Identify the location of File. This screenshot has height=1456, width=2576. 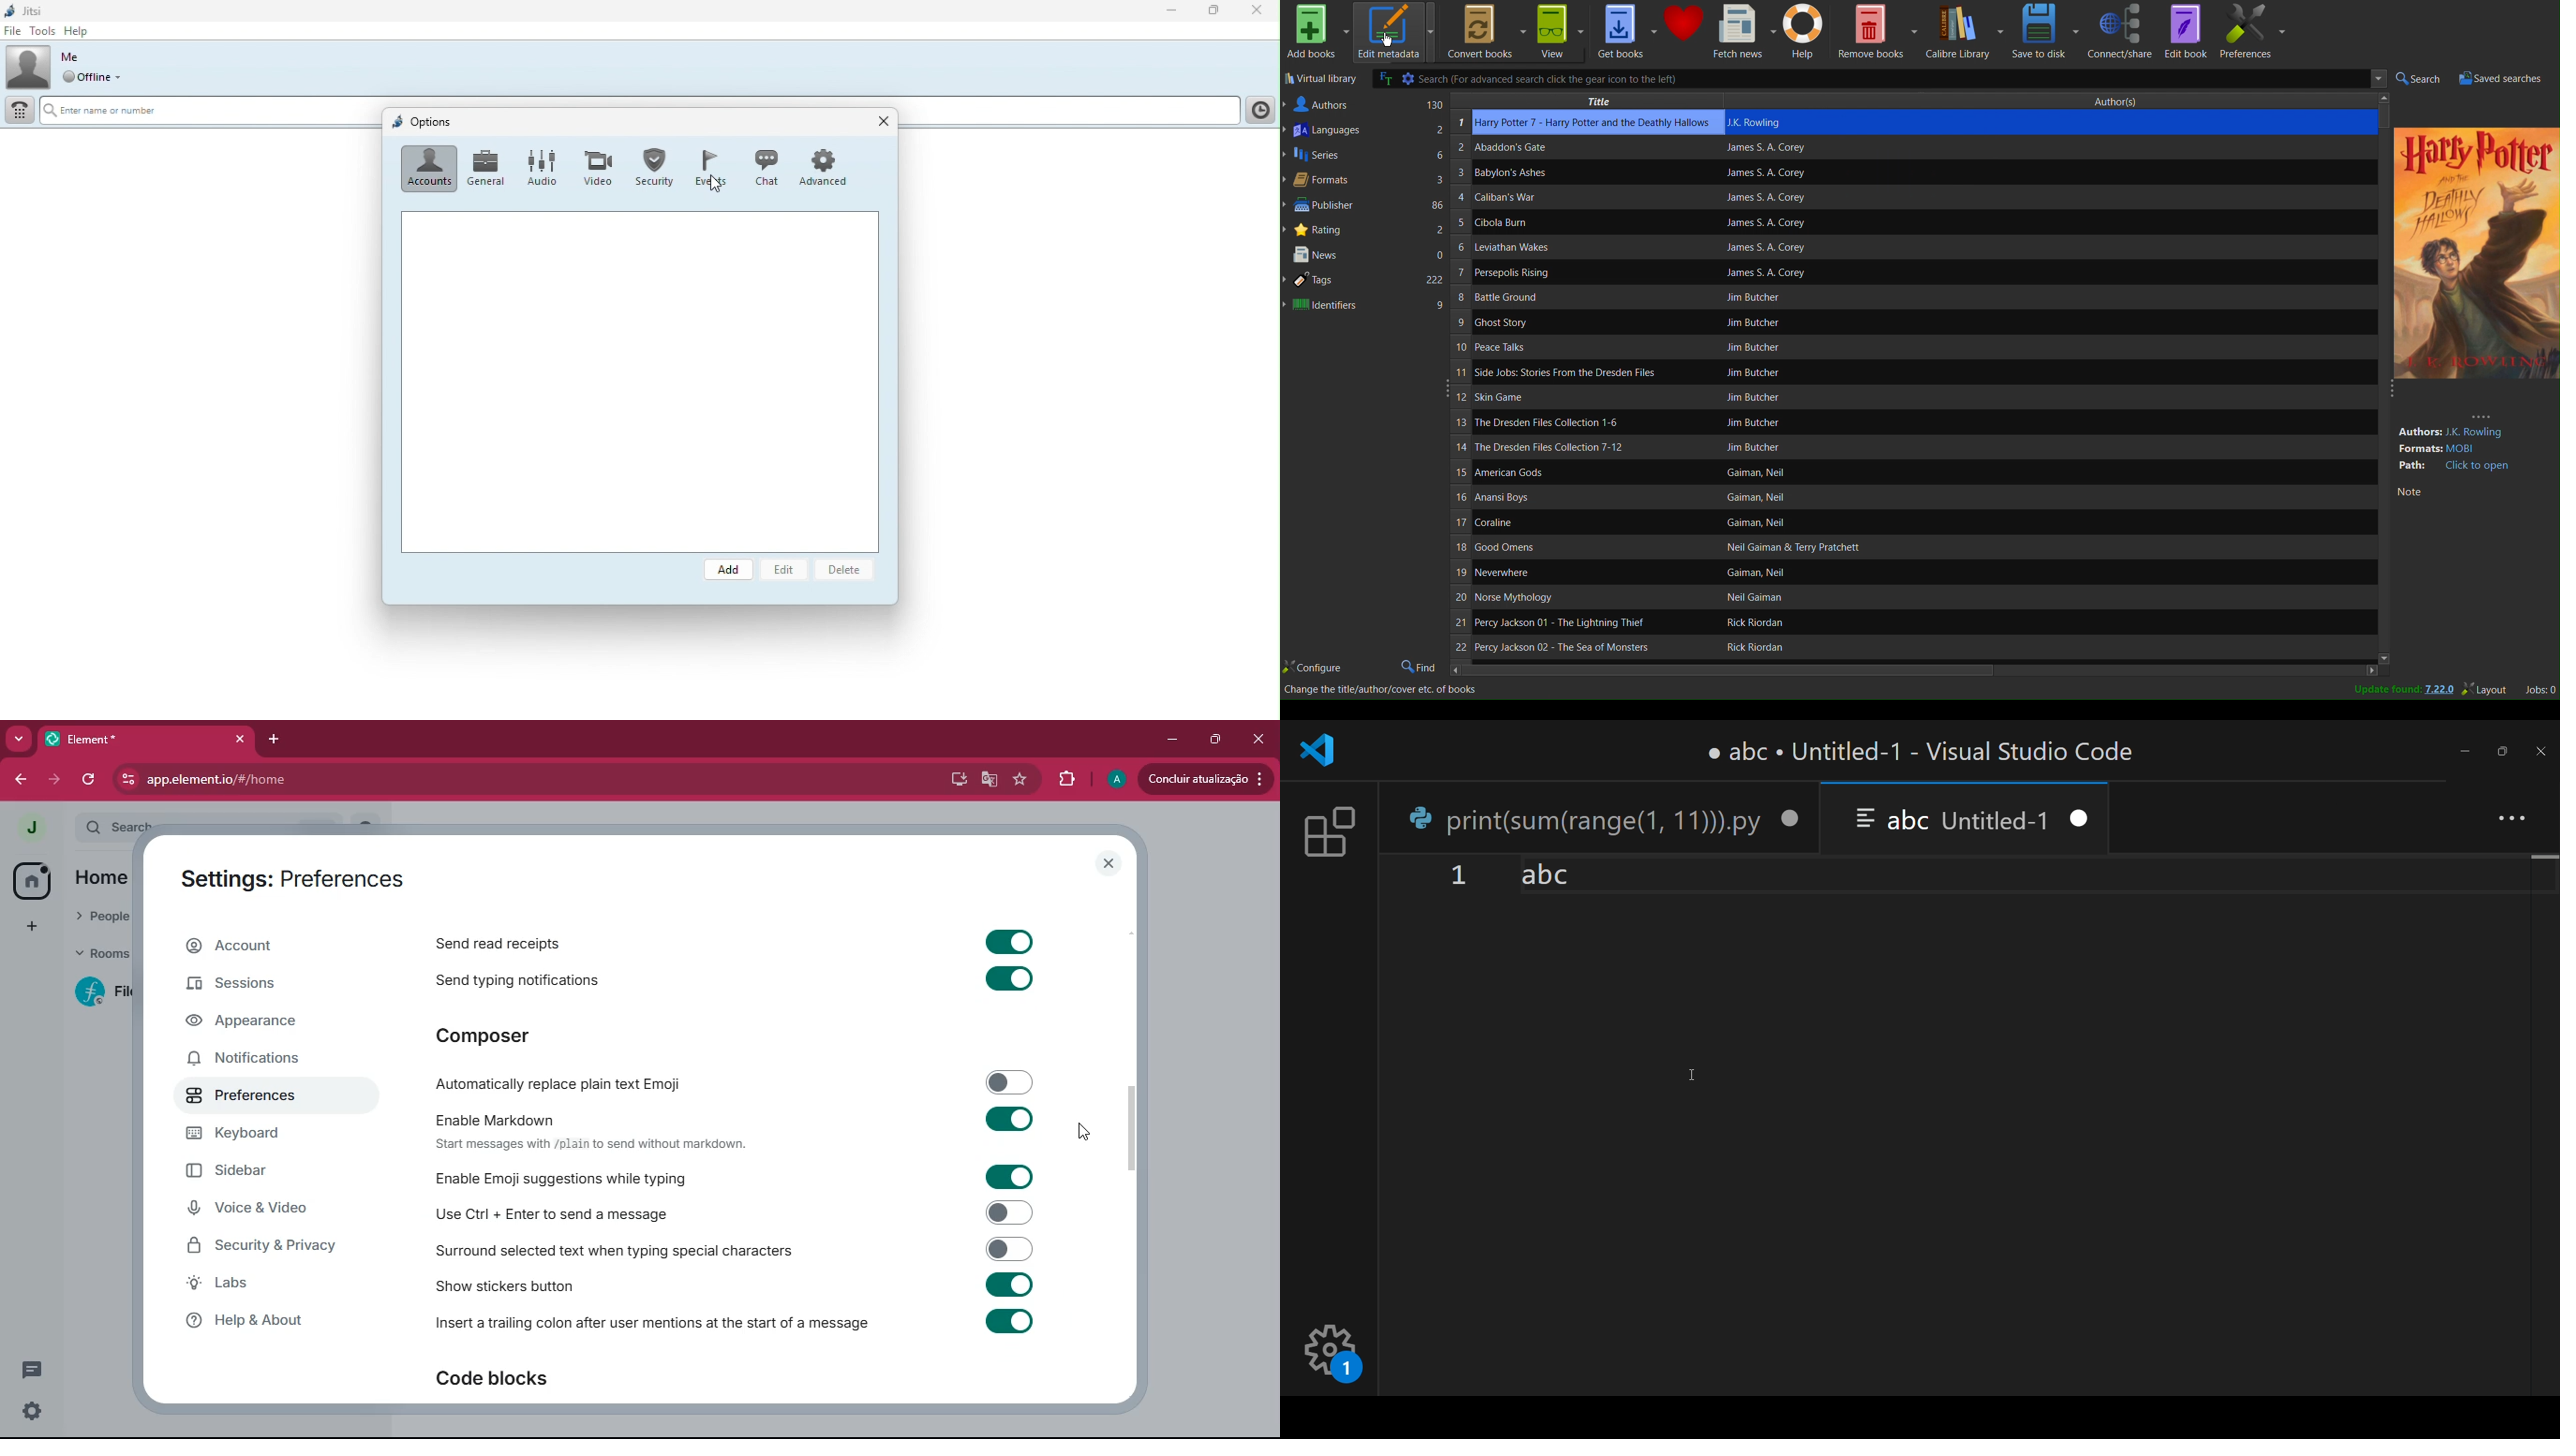
(12, 31).